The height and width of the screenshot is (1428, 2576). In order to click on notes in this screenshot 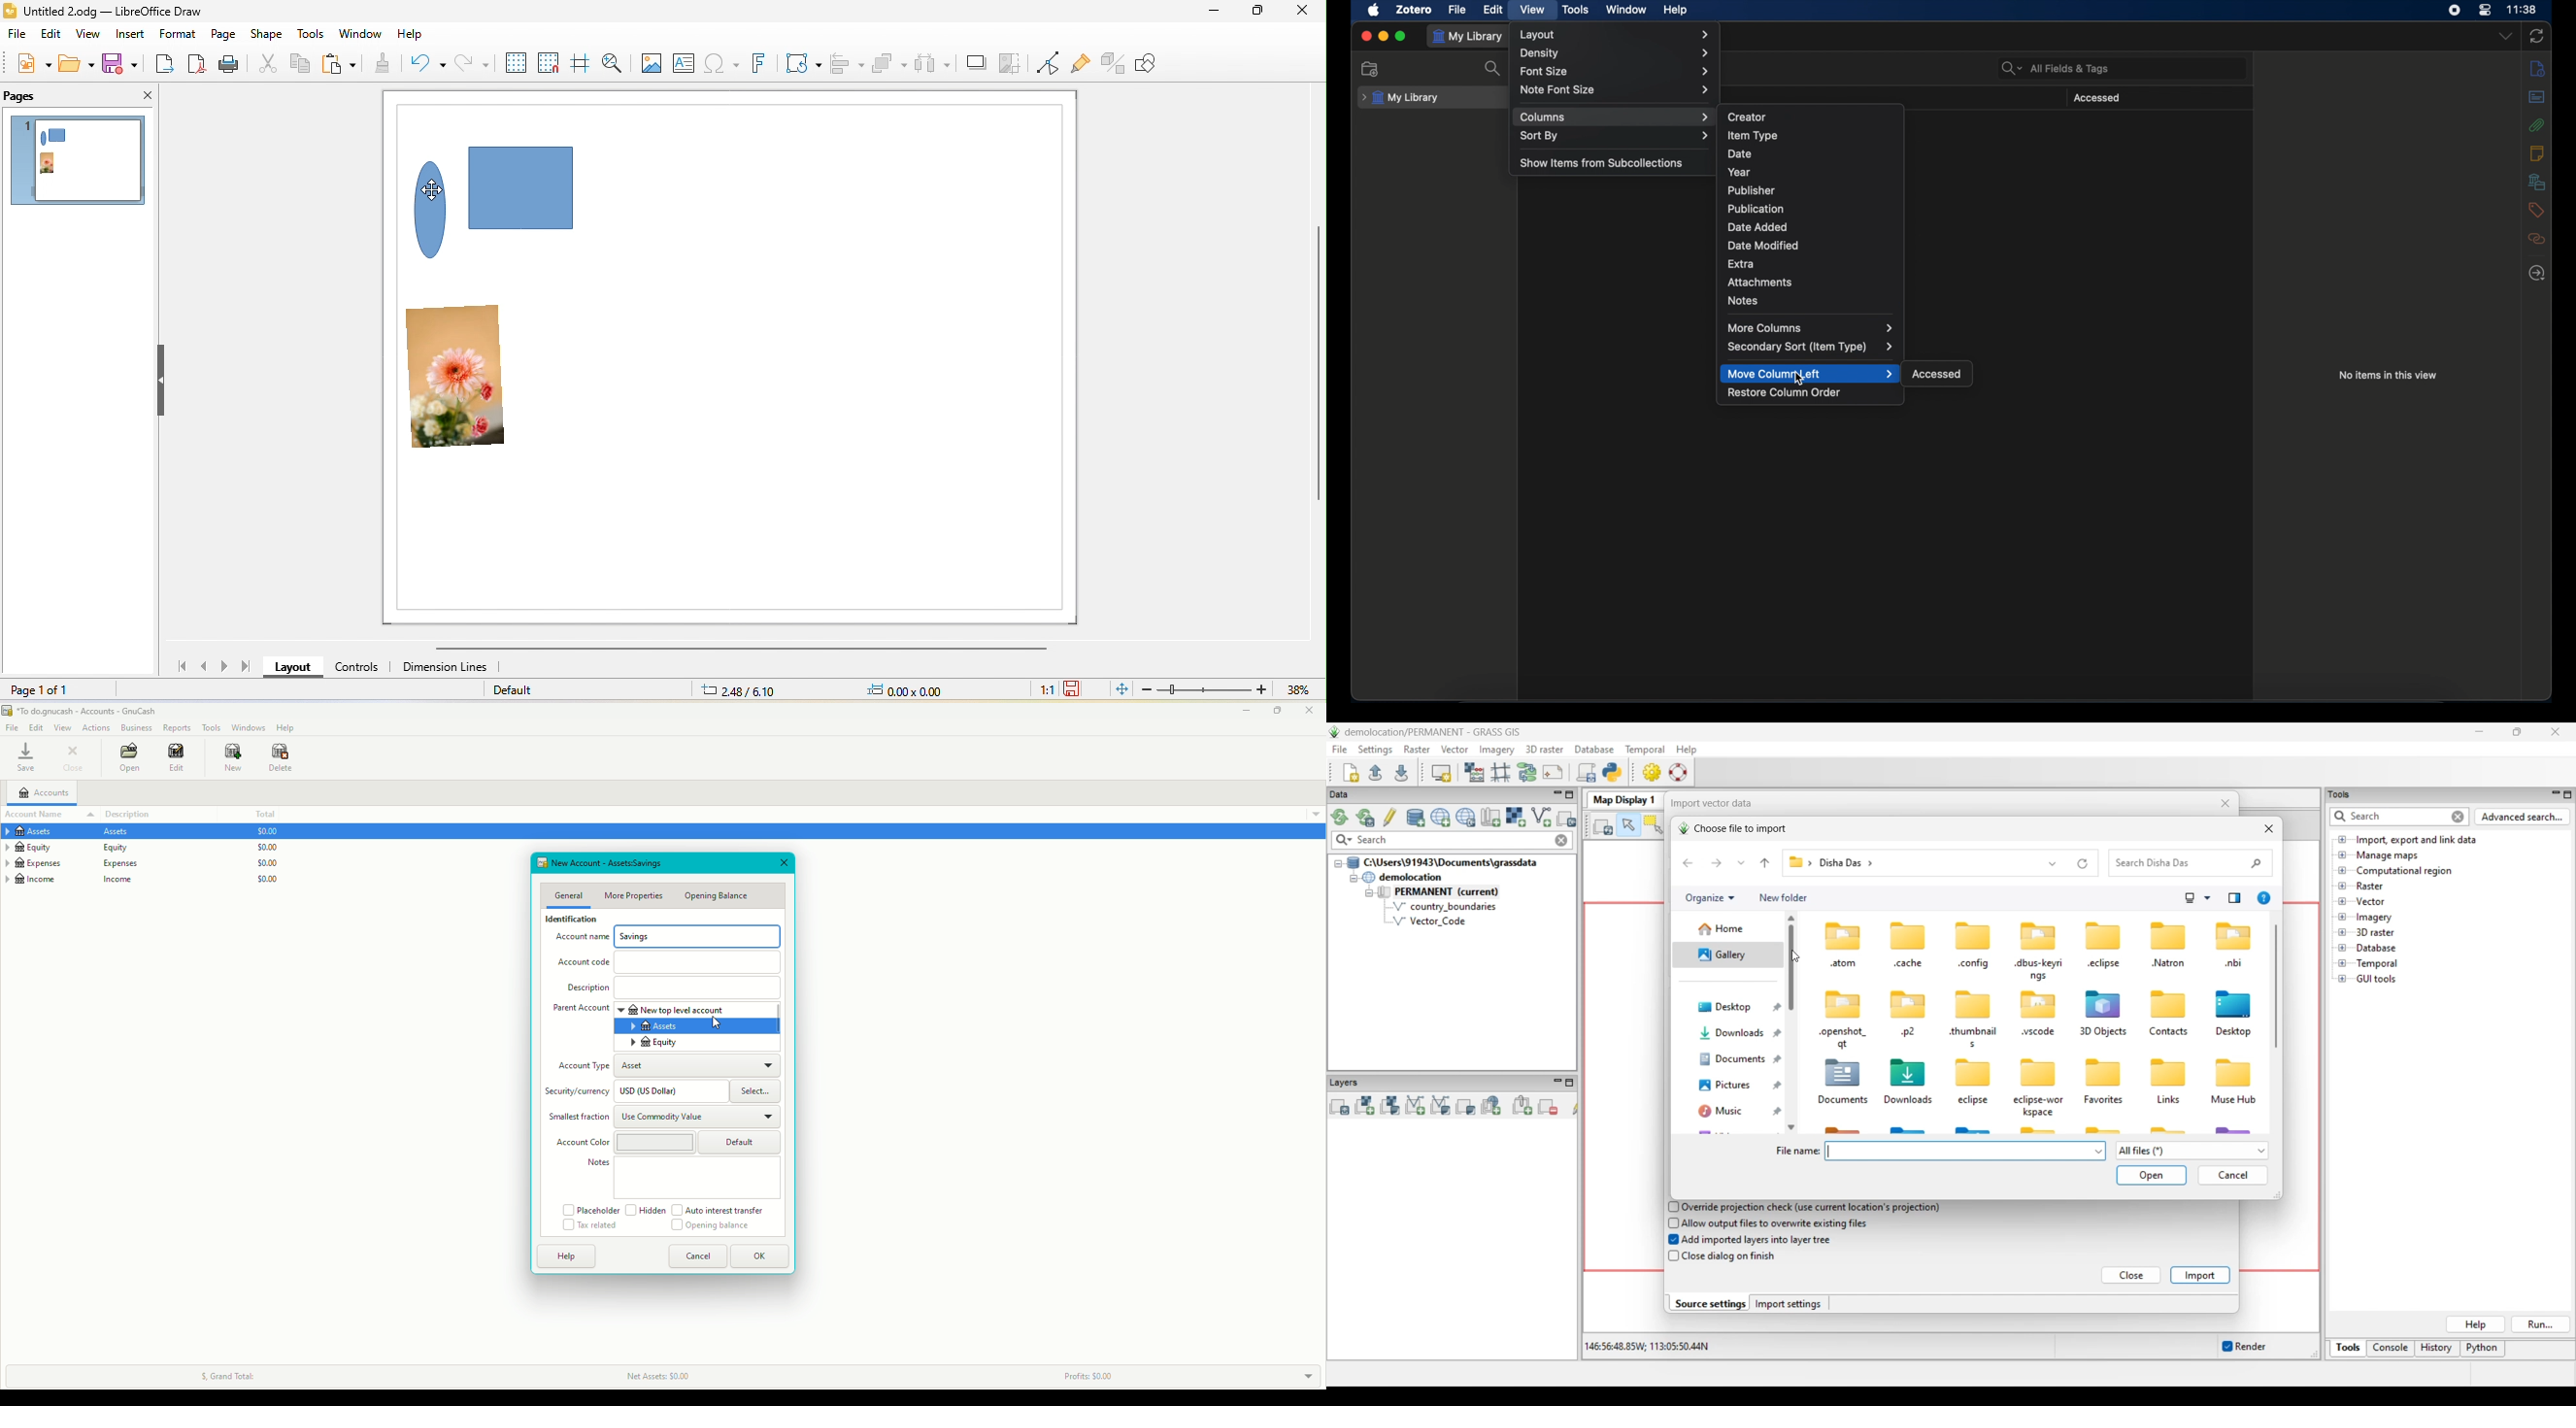, I will do `click(1743, 301)`.